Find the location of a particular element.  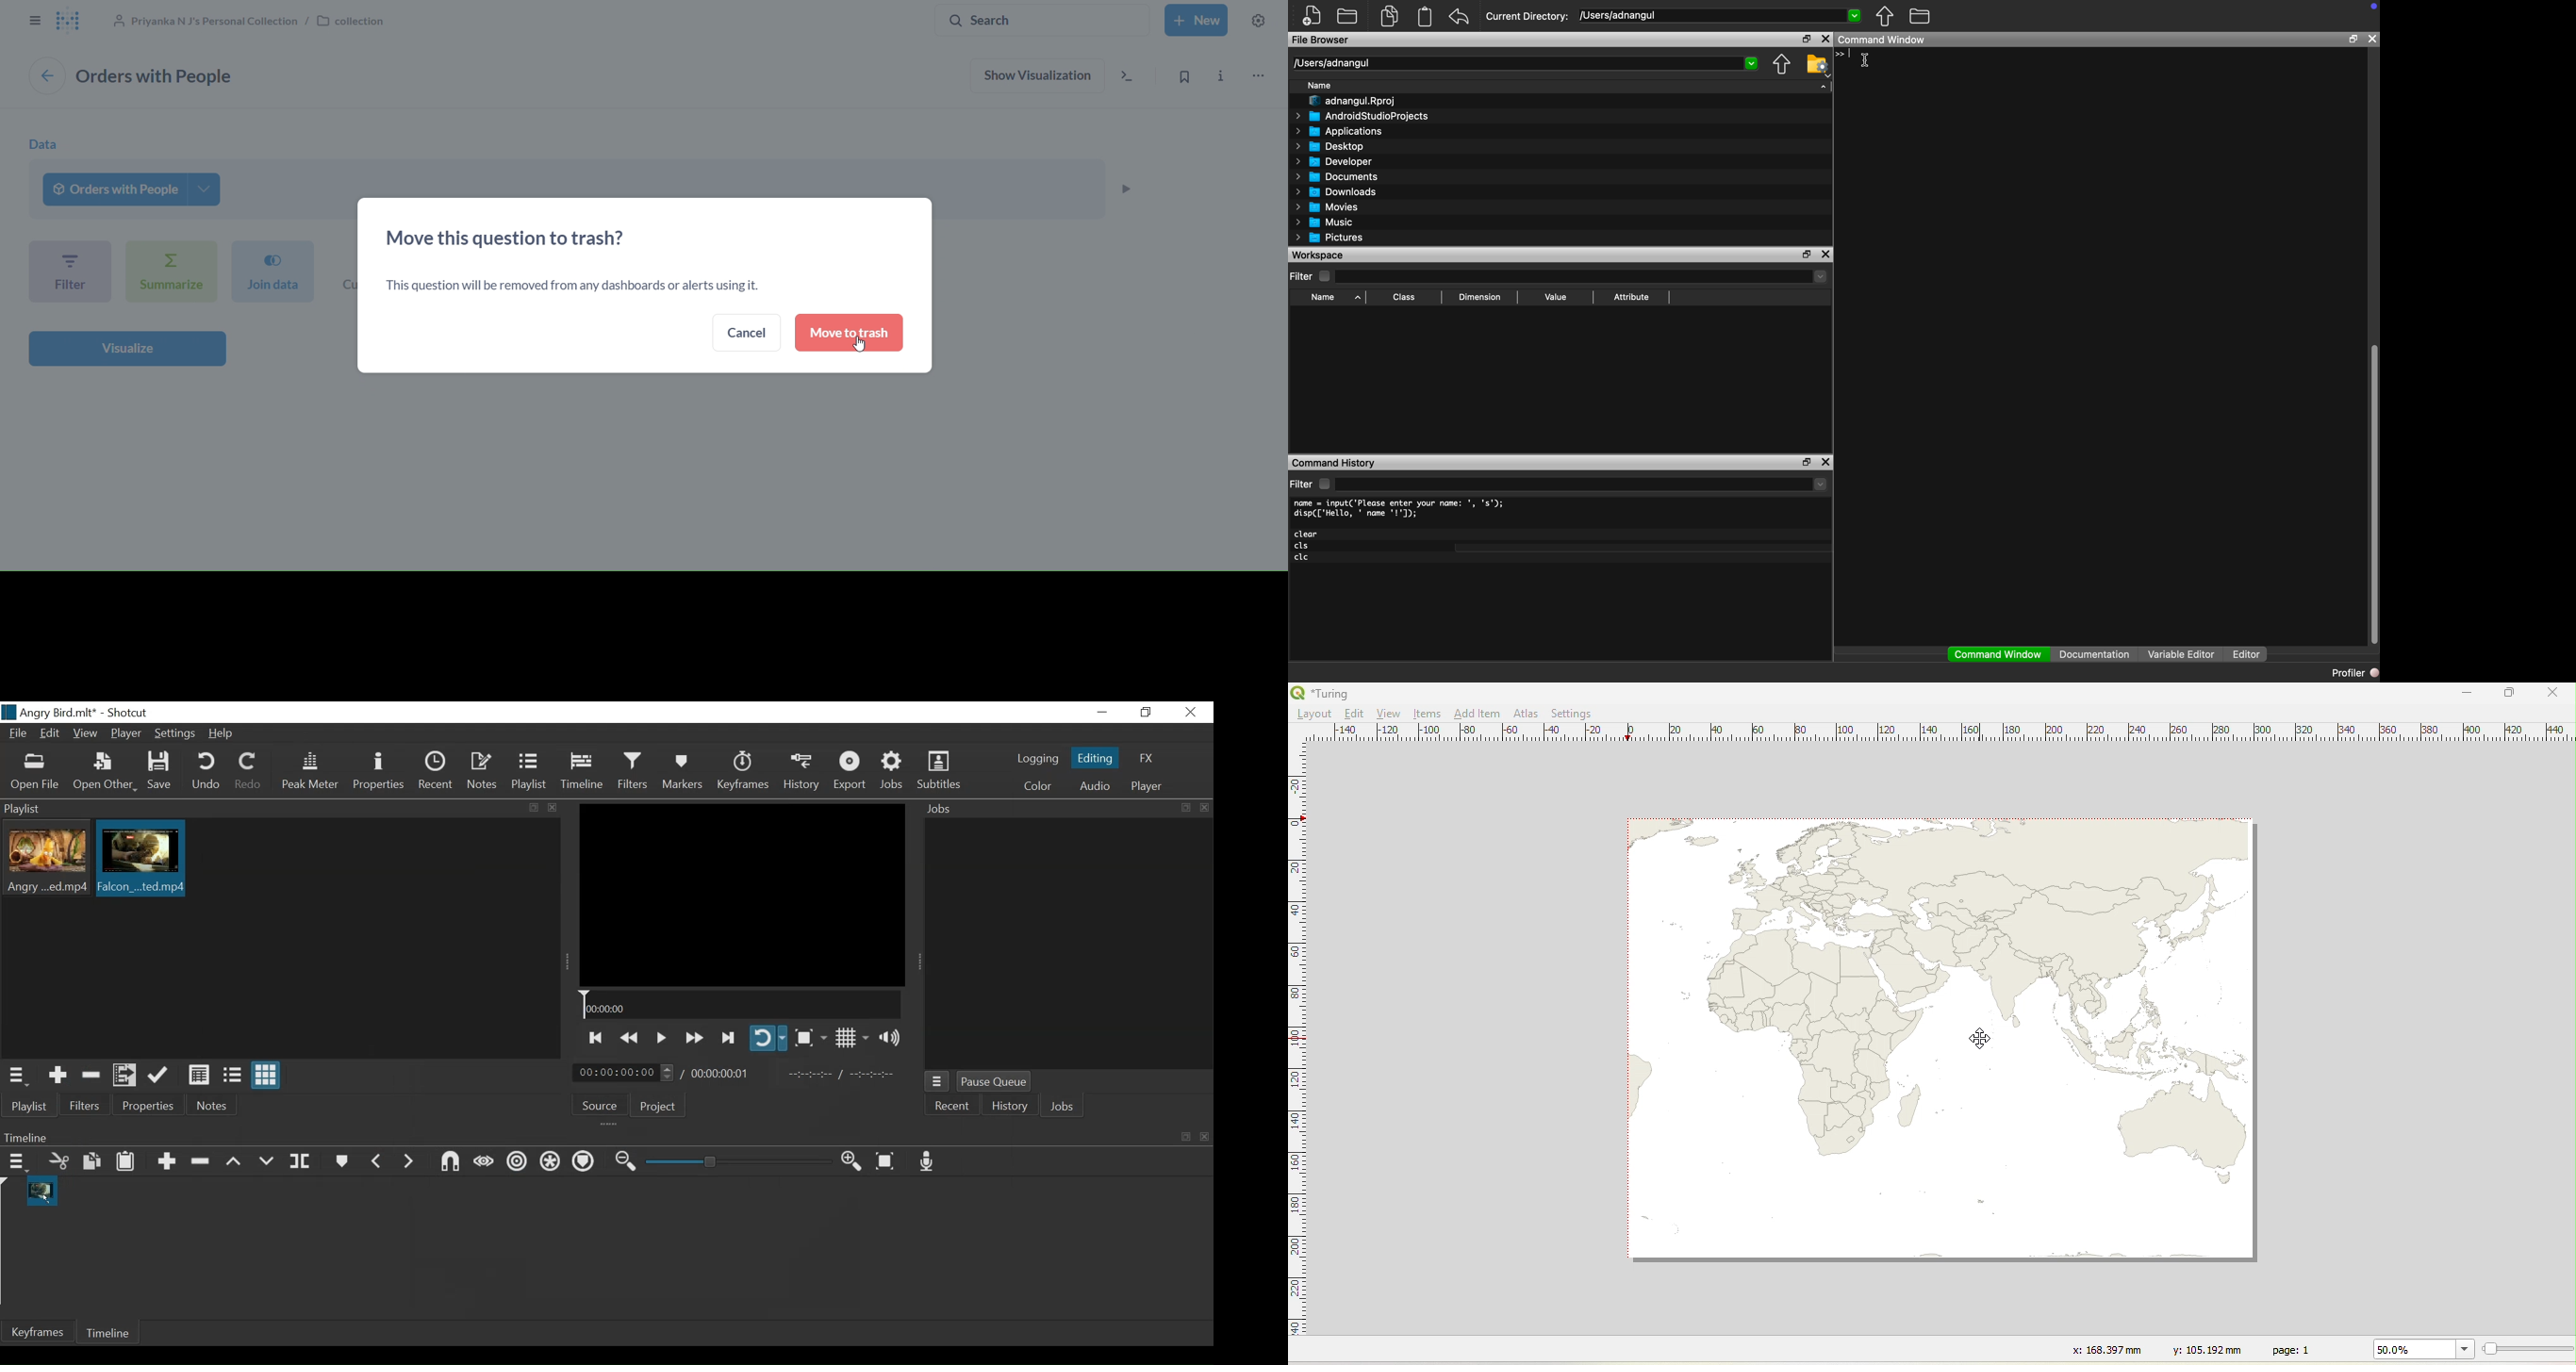

adnangul.Rproj is located at coordinates (1354, 101).